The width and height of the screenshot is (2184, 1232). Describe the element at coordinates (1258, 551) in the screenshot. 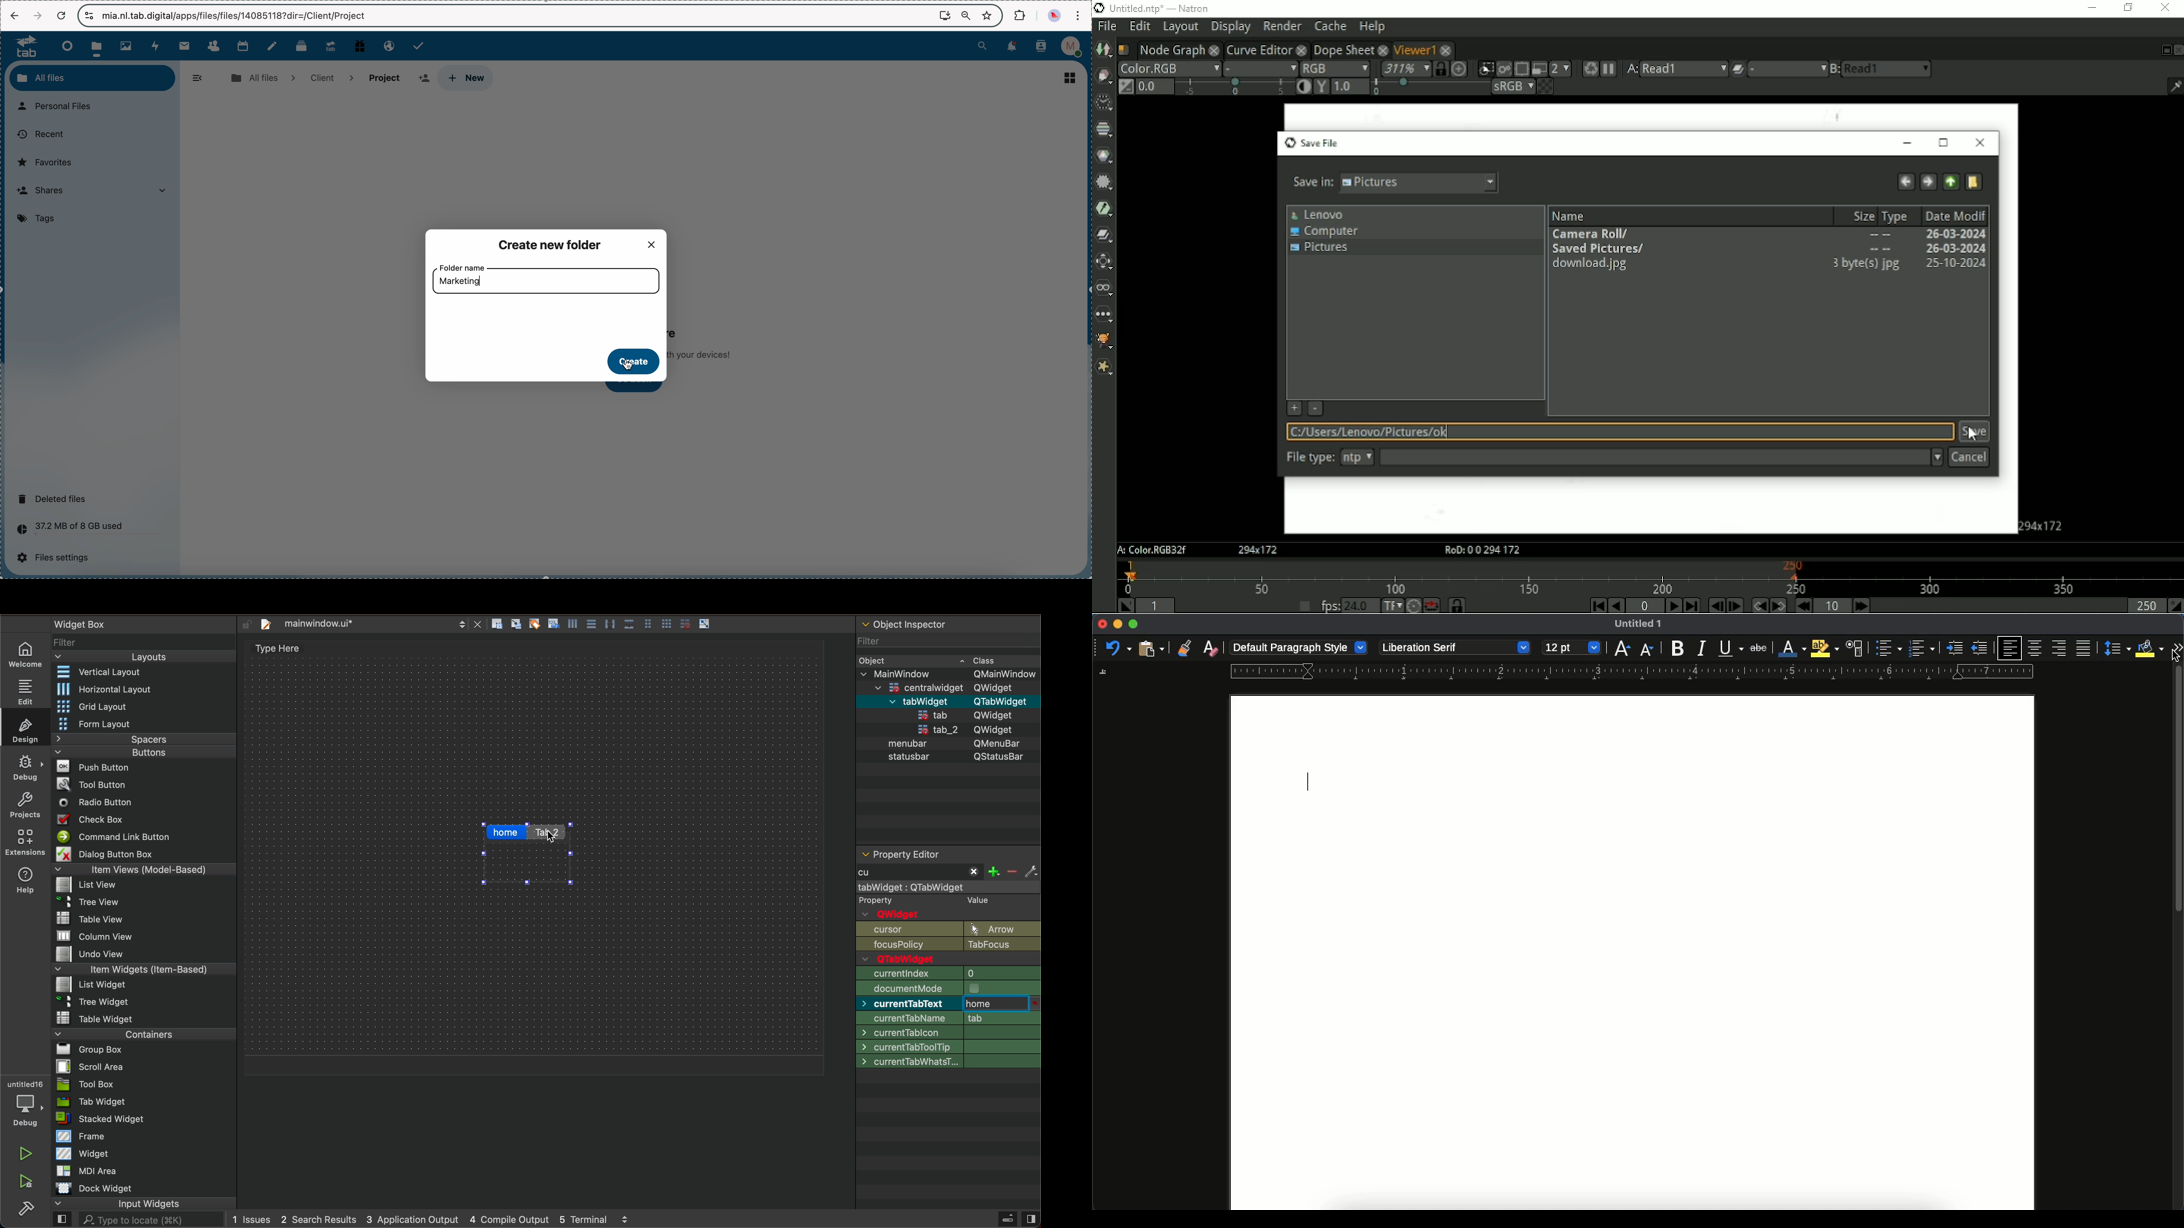

I see `Aspect` at that location.